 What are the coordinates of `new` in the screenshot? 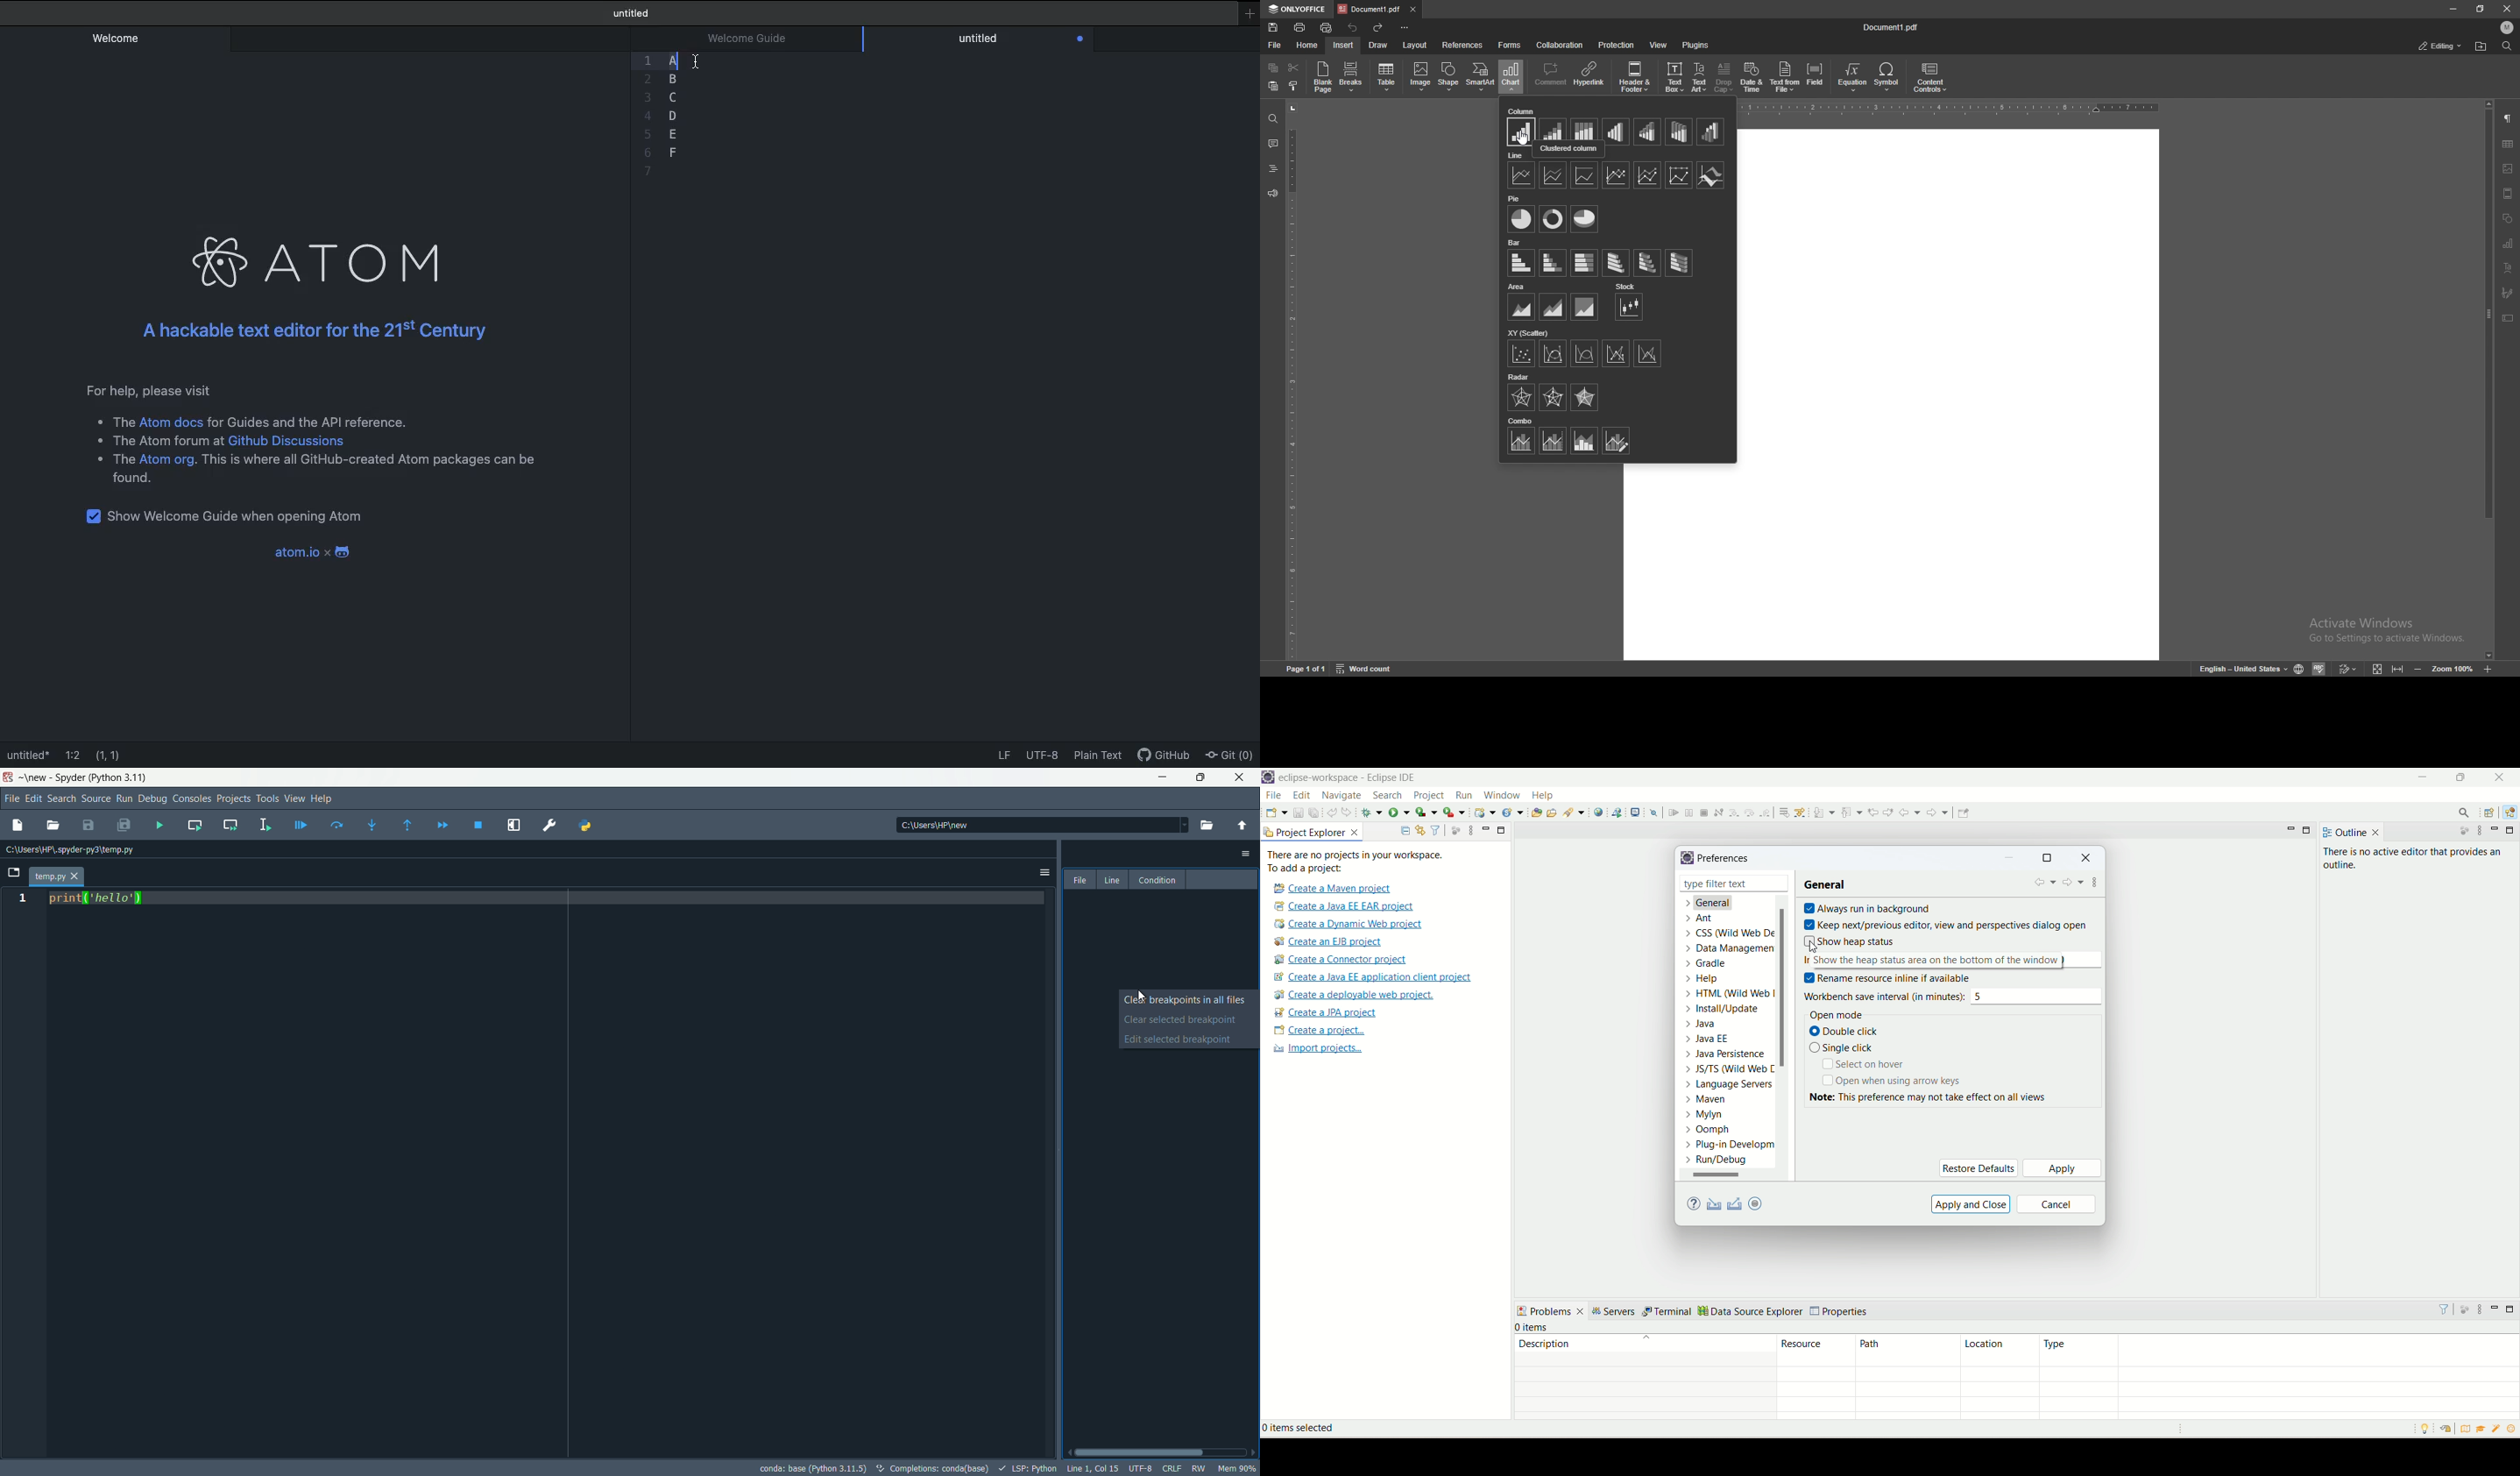 It's located at (35, 778).